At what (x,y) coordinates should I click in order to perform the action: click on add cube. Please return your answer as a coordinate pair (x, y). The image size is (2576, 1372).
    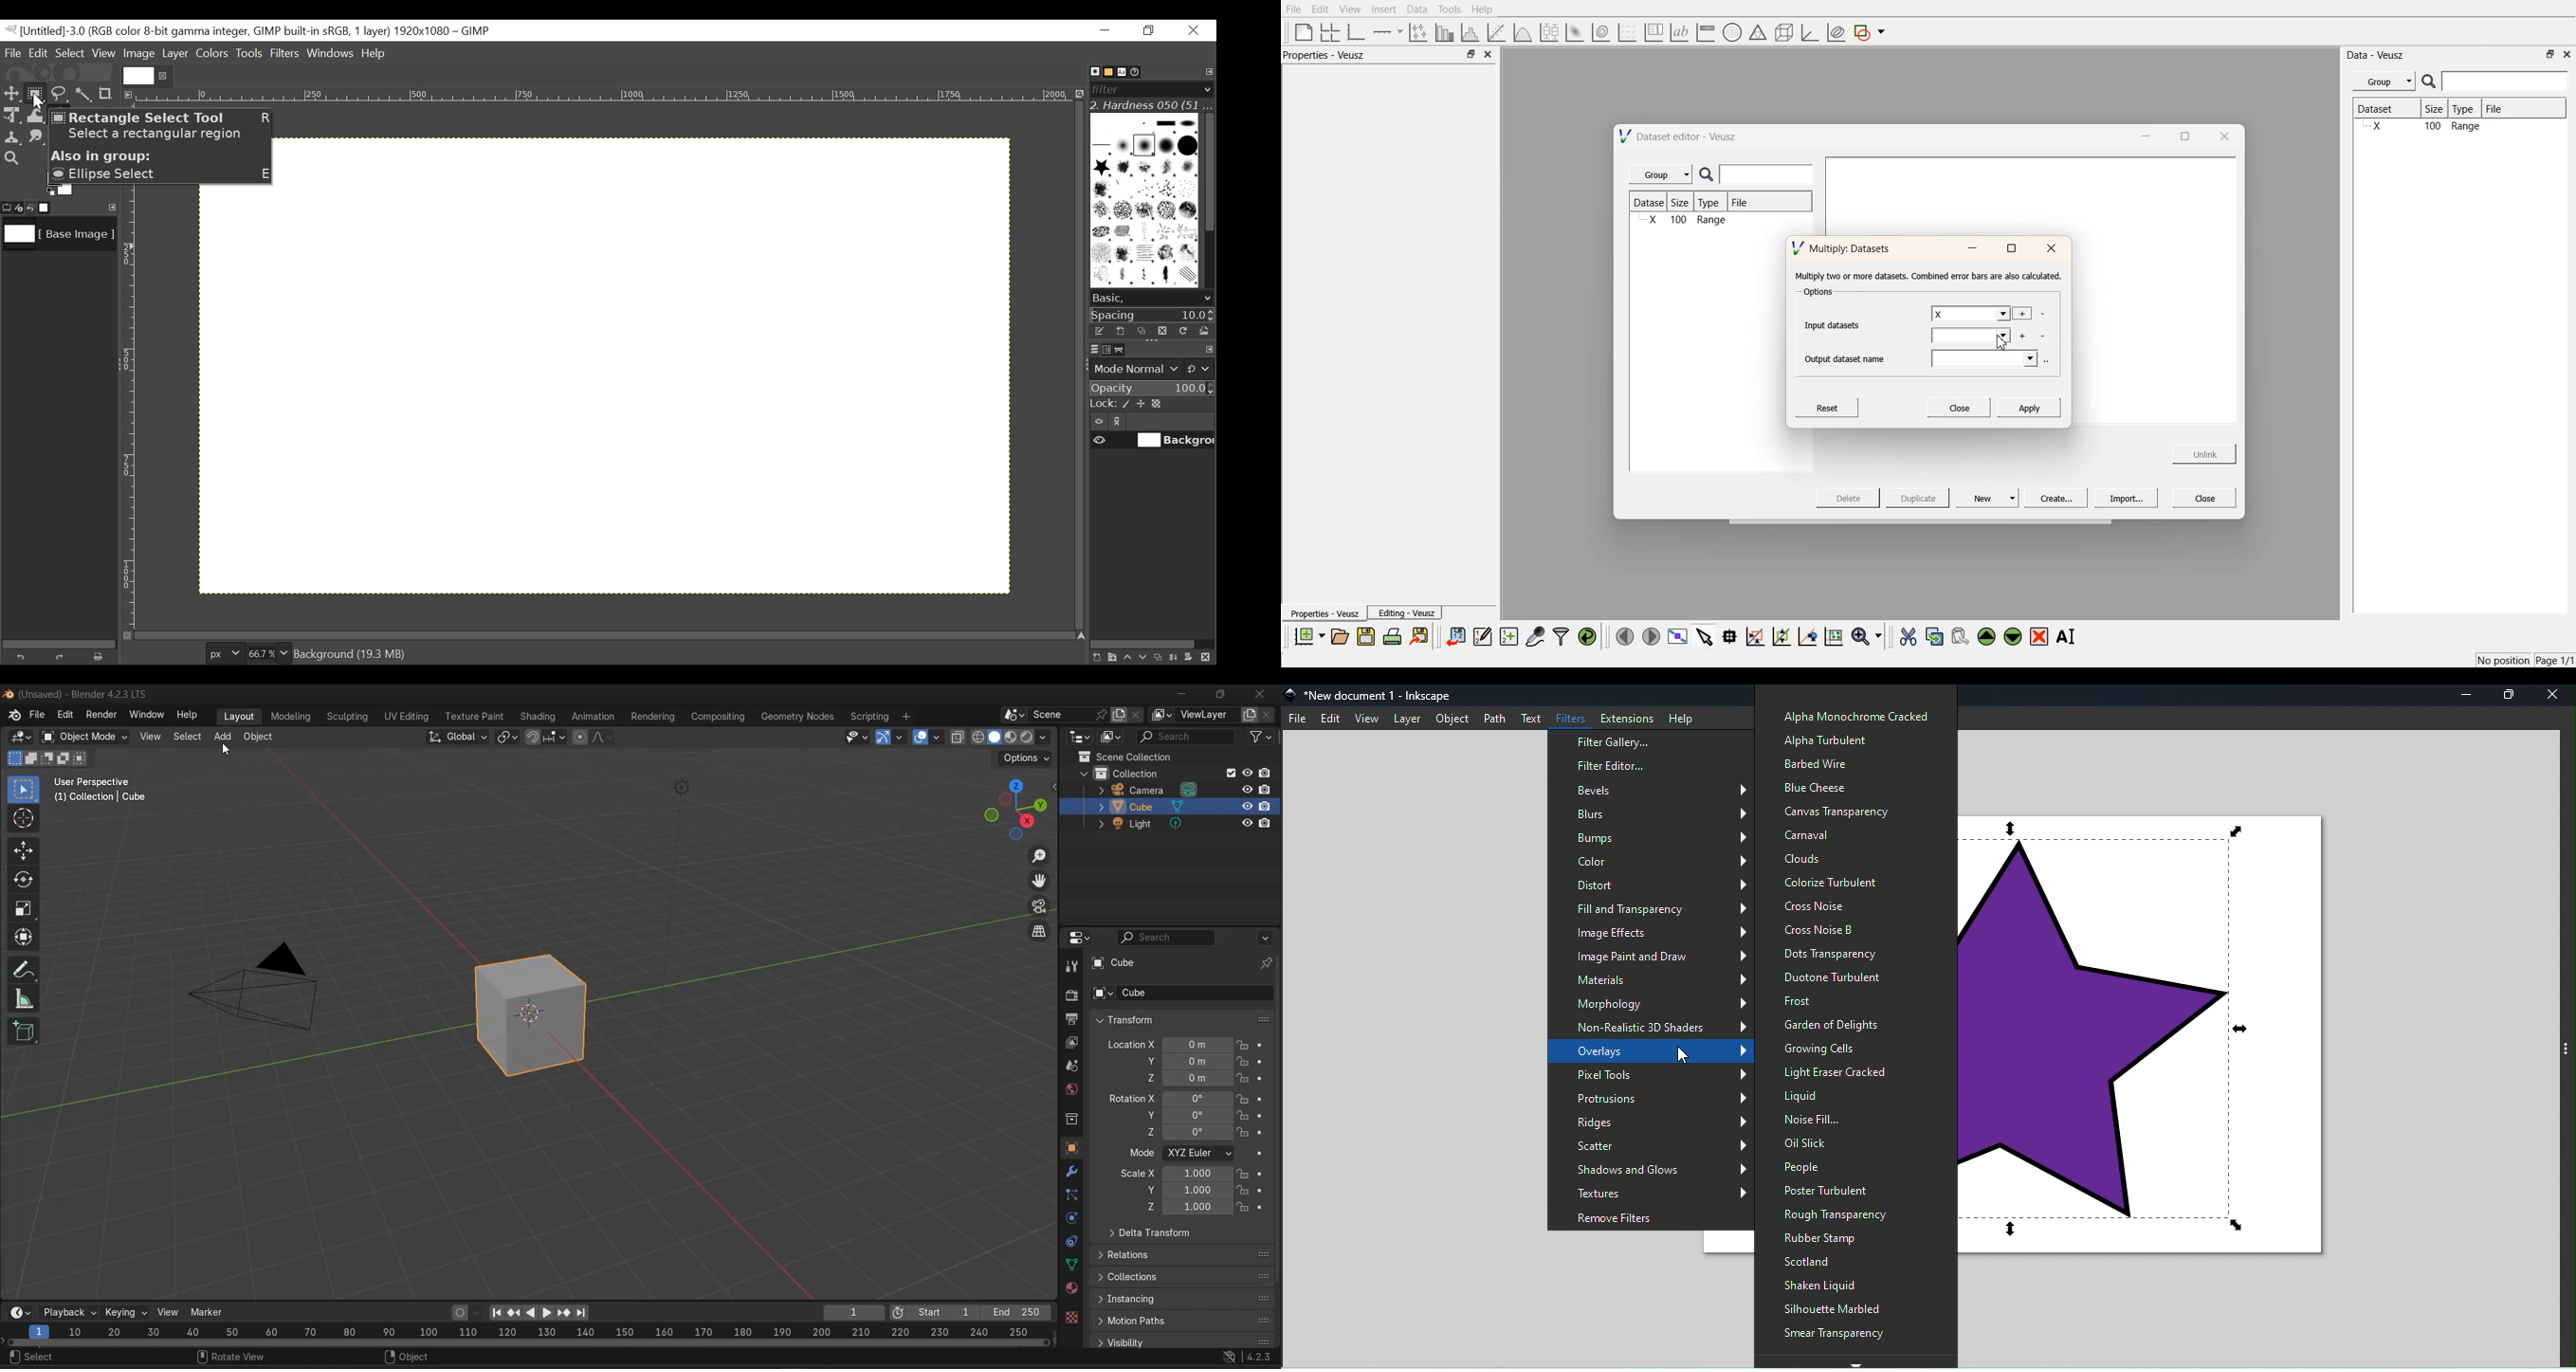
    Looking at the image, I should click on (25, 1034).